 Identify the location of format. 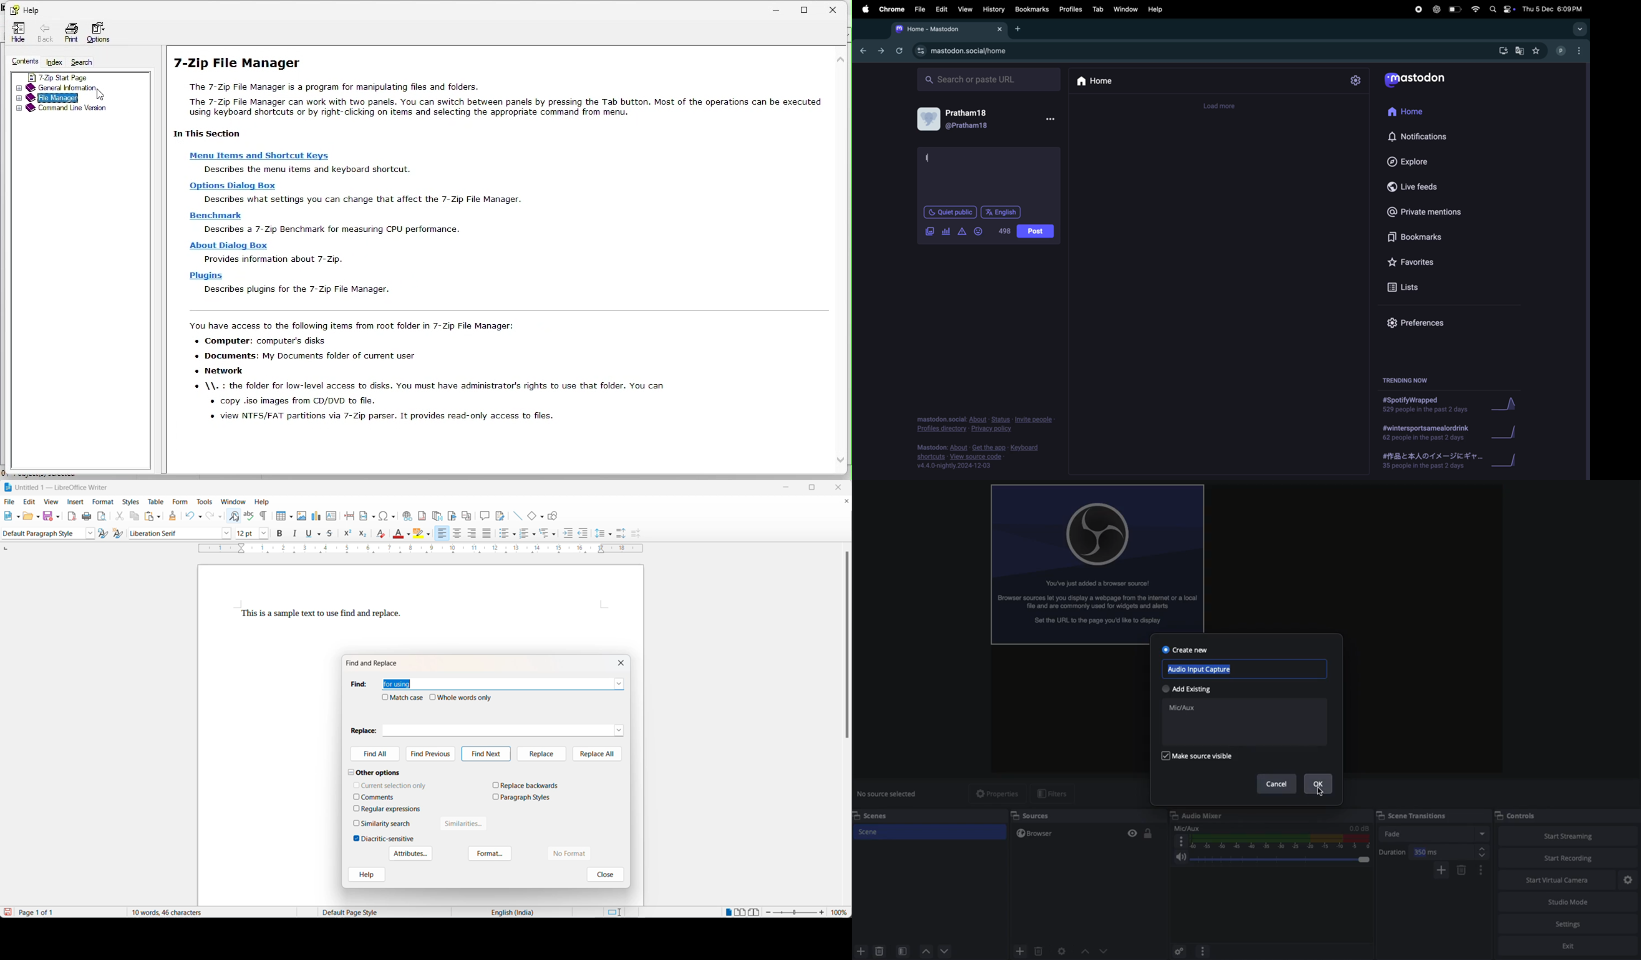
(491, 855).